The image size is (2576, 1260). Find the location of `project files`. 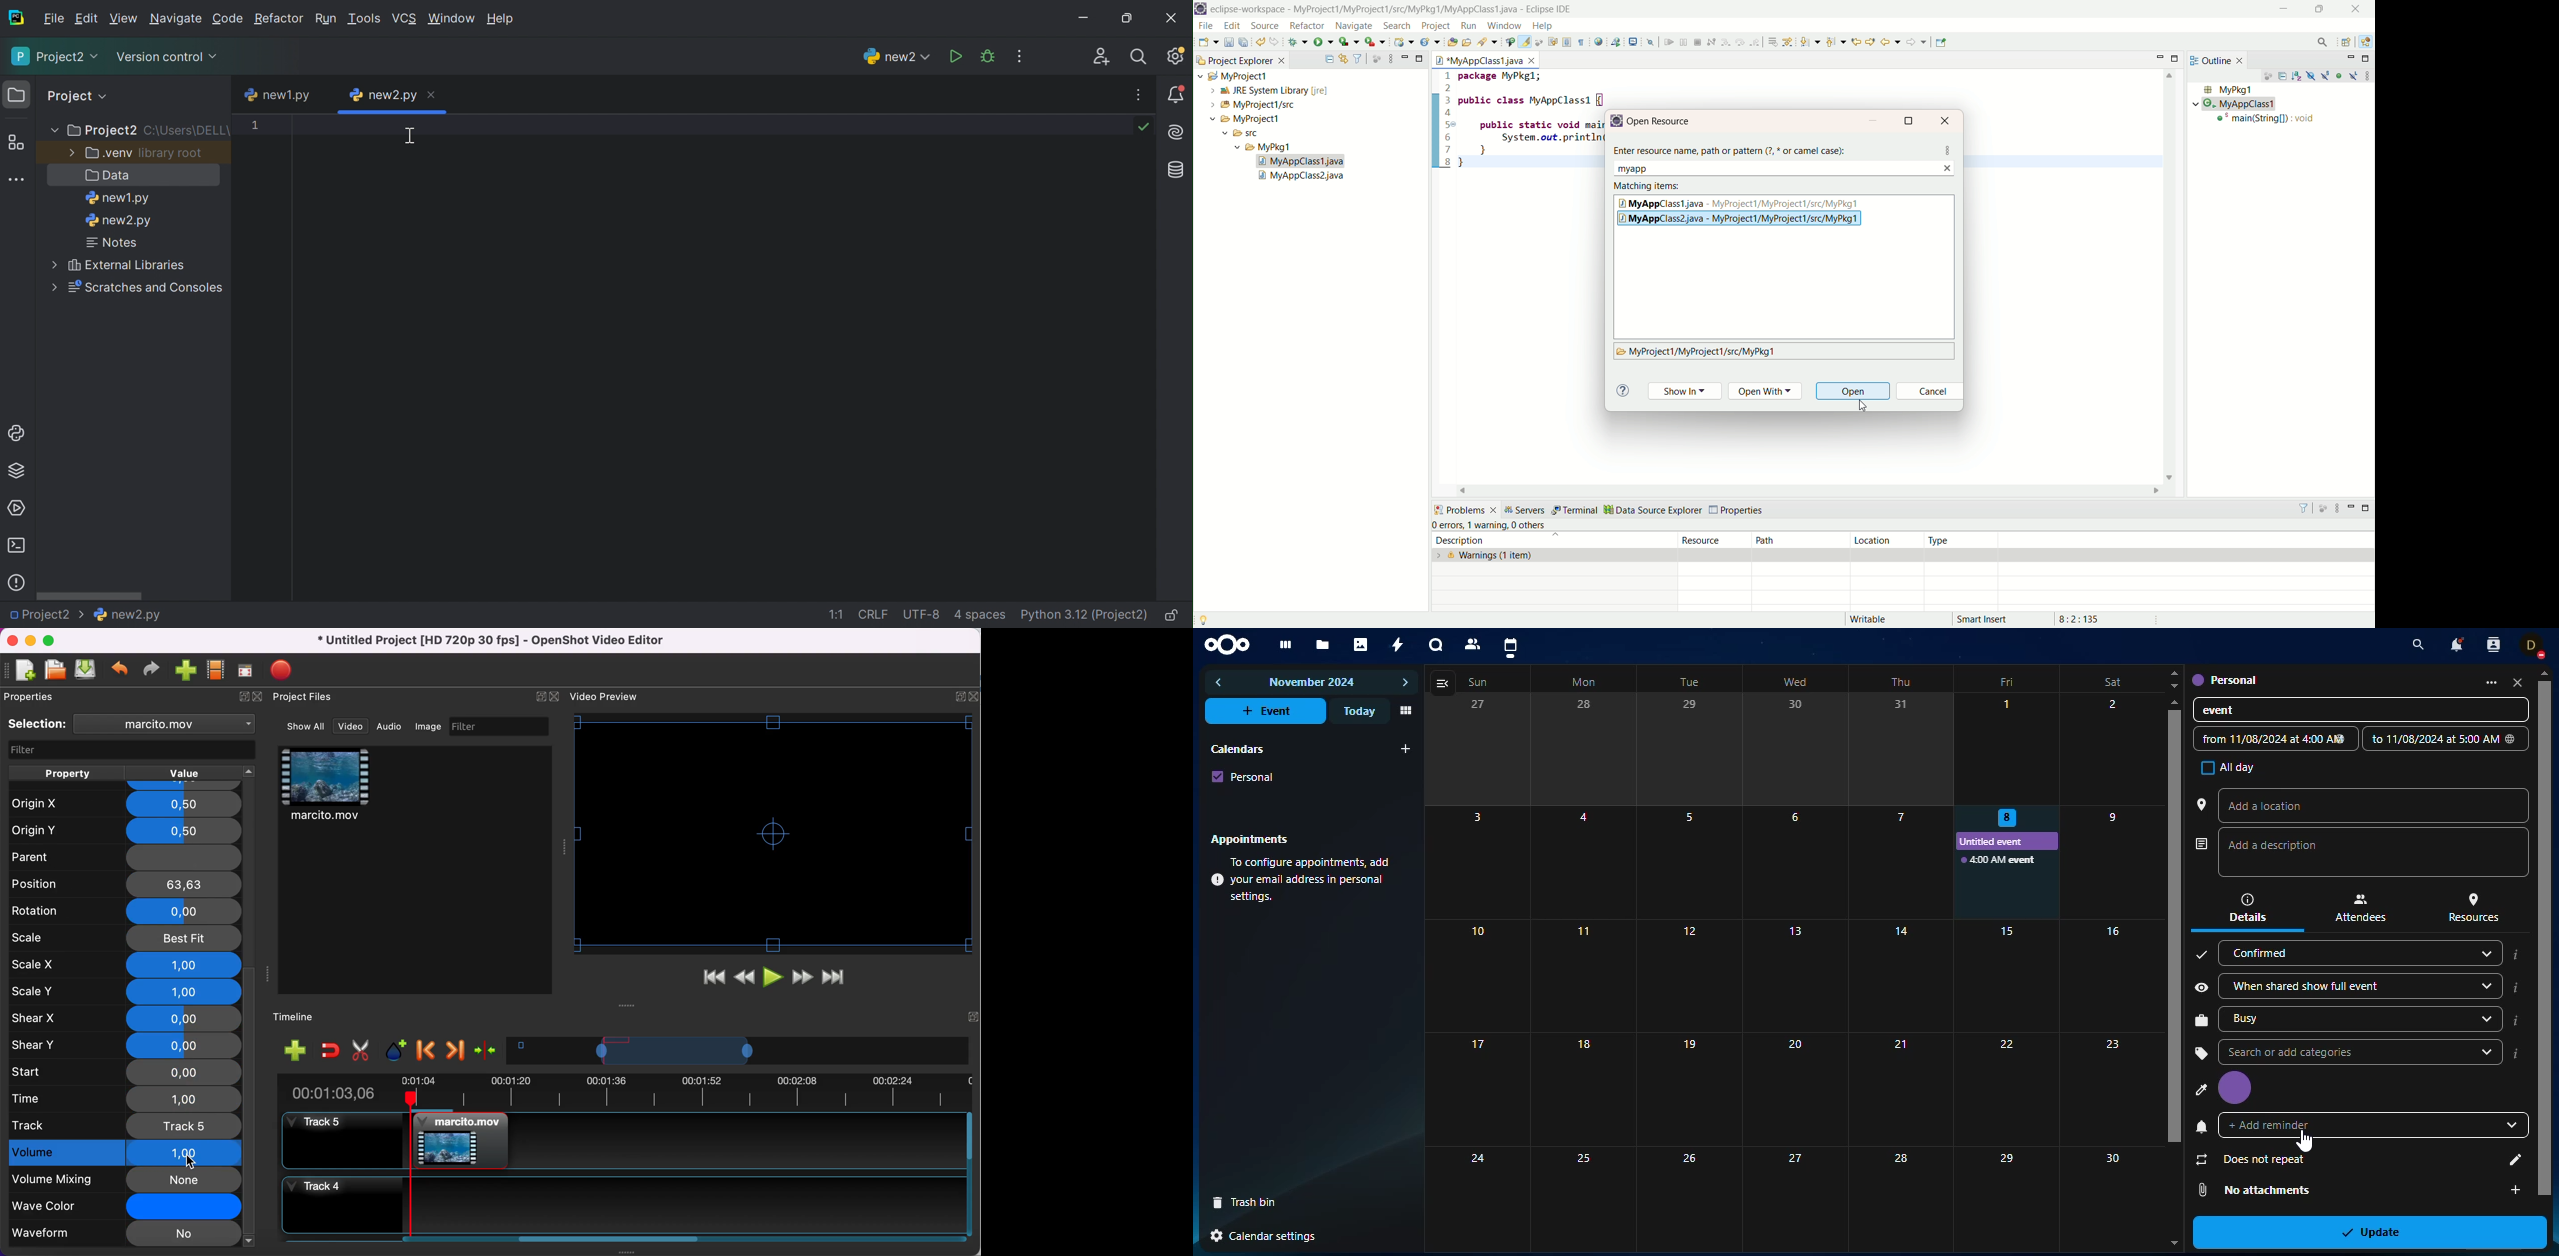

project files is located at coordinates (304, 697).